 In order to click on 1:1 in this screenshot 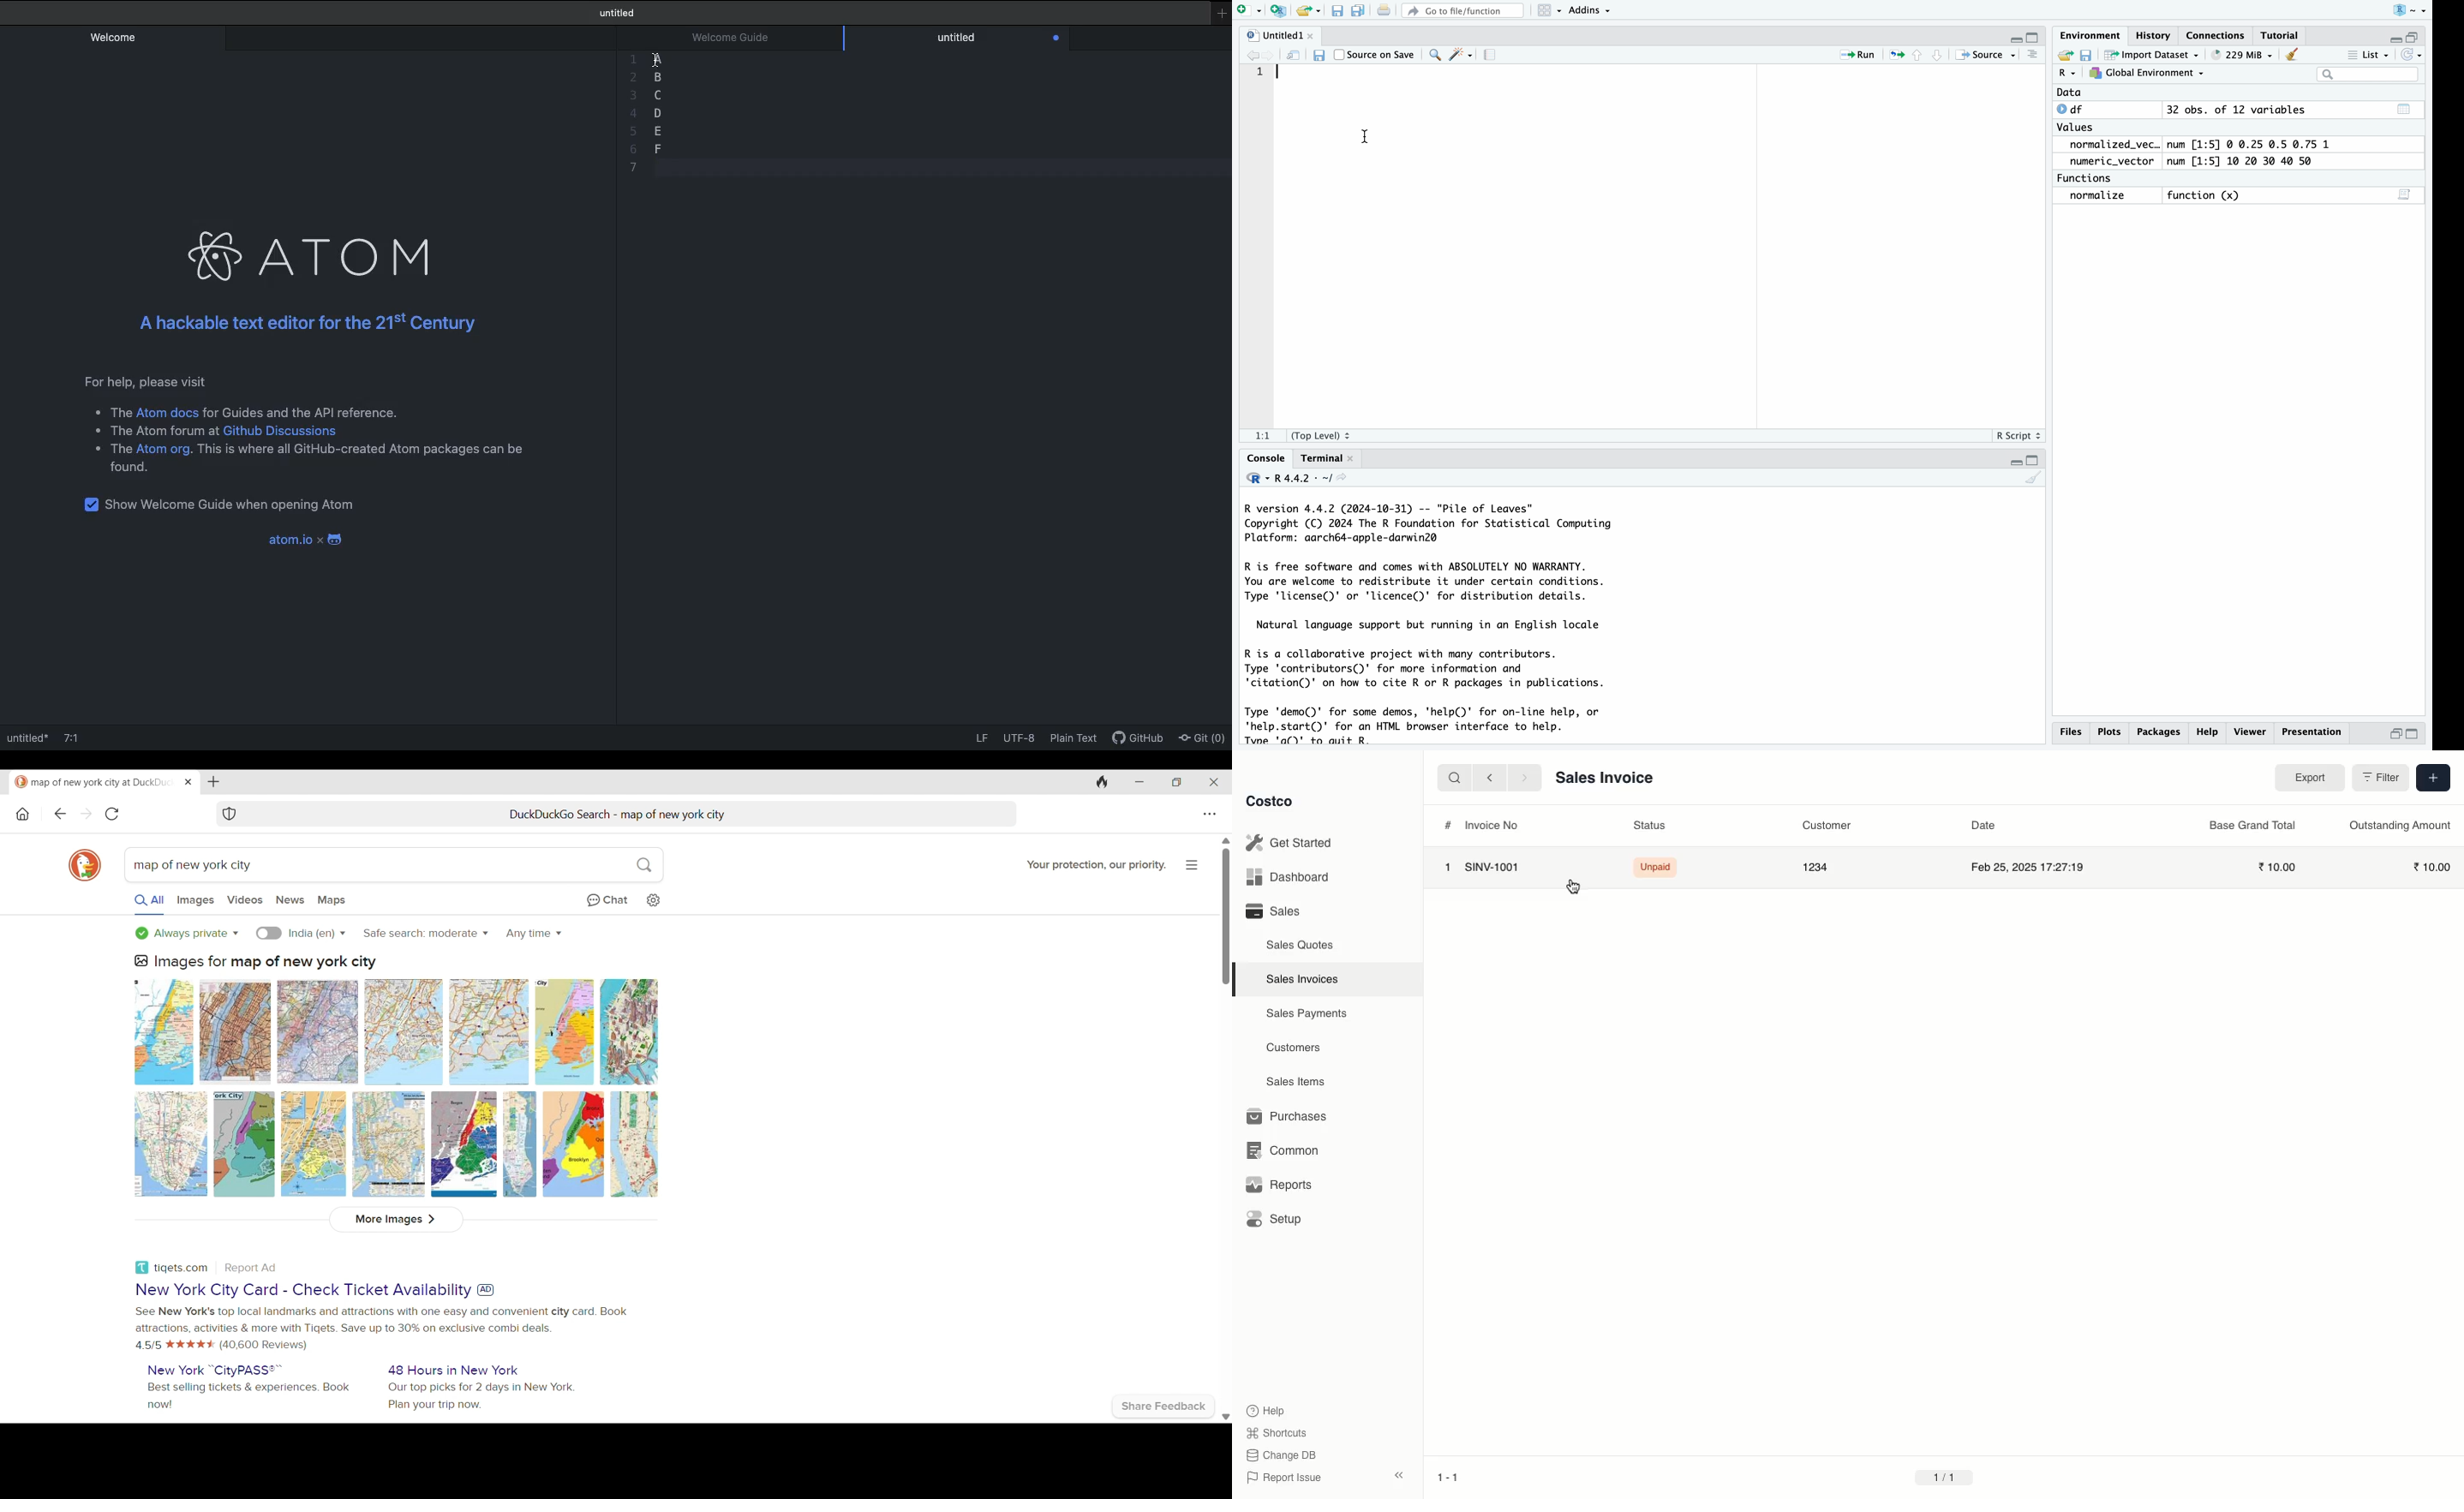, I will do `click(1265, 436)`.